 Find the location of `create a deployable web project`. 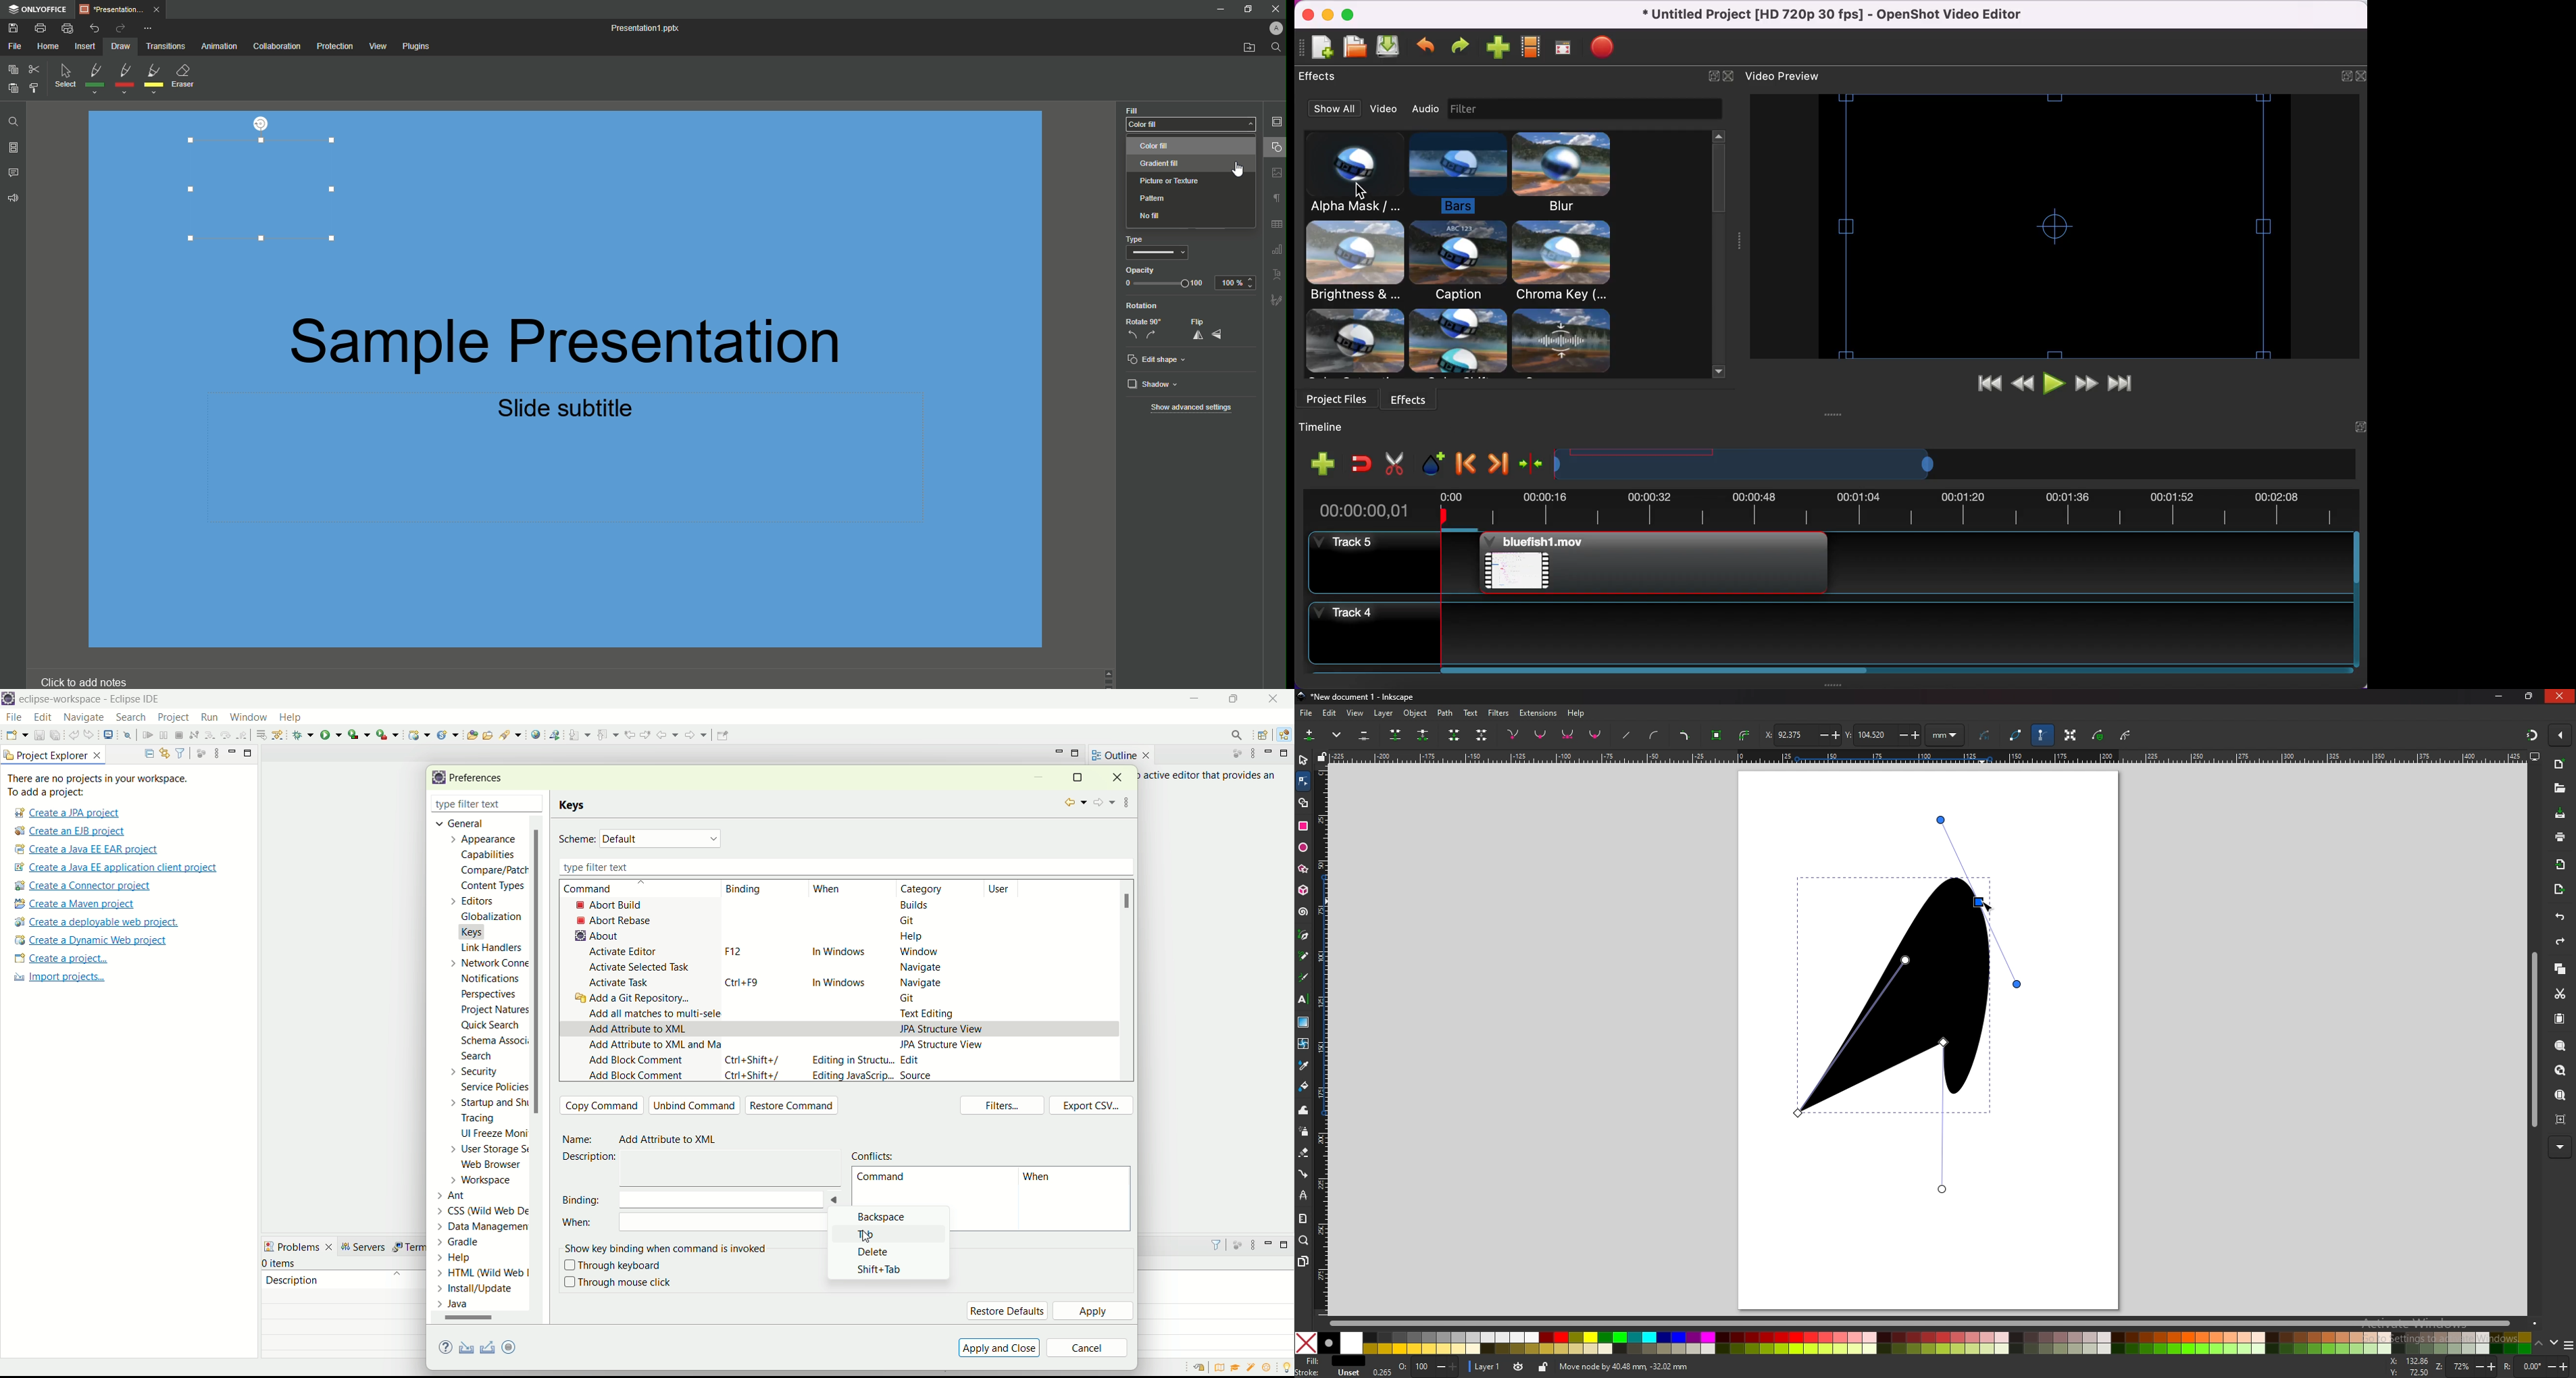

create a deployable web project is located at coordinates (97, 923).